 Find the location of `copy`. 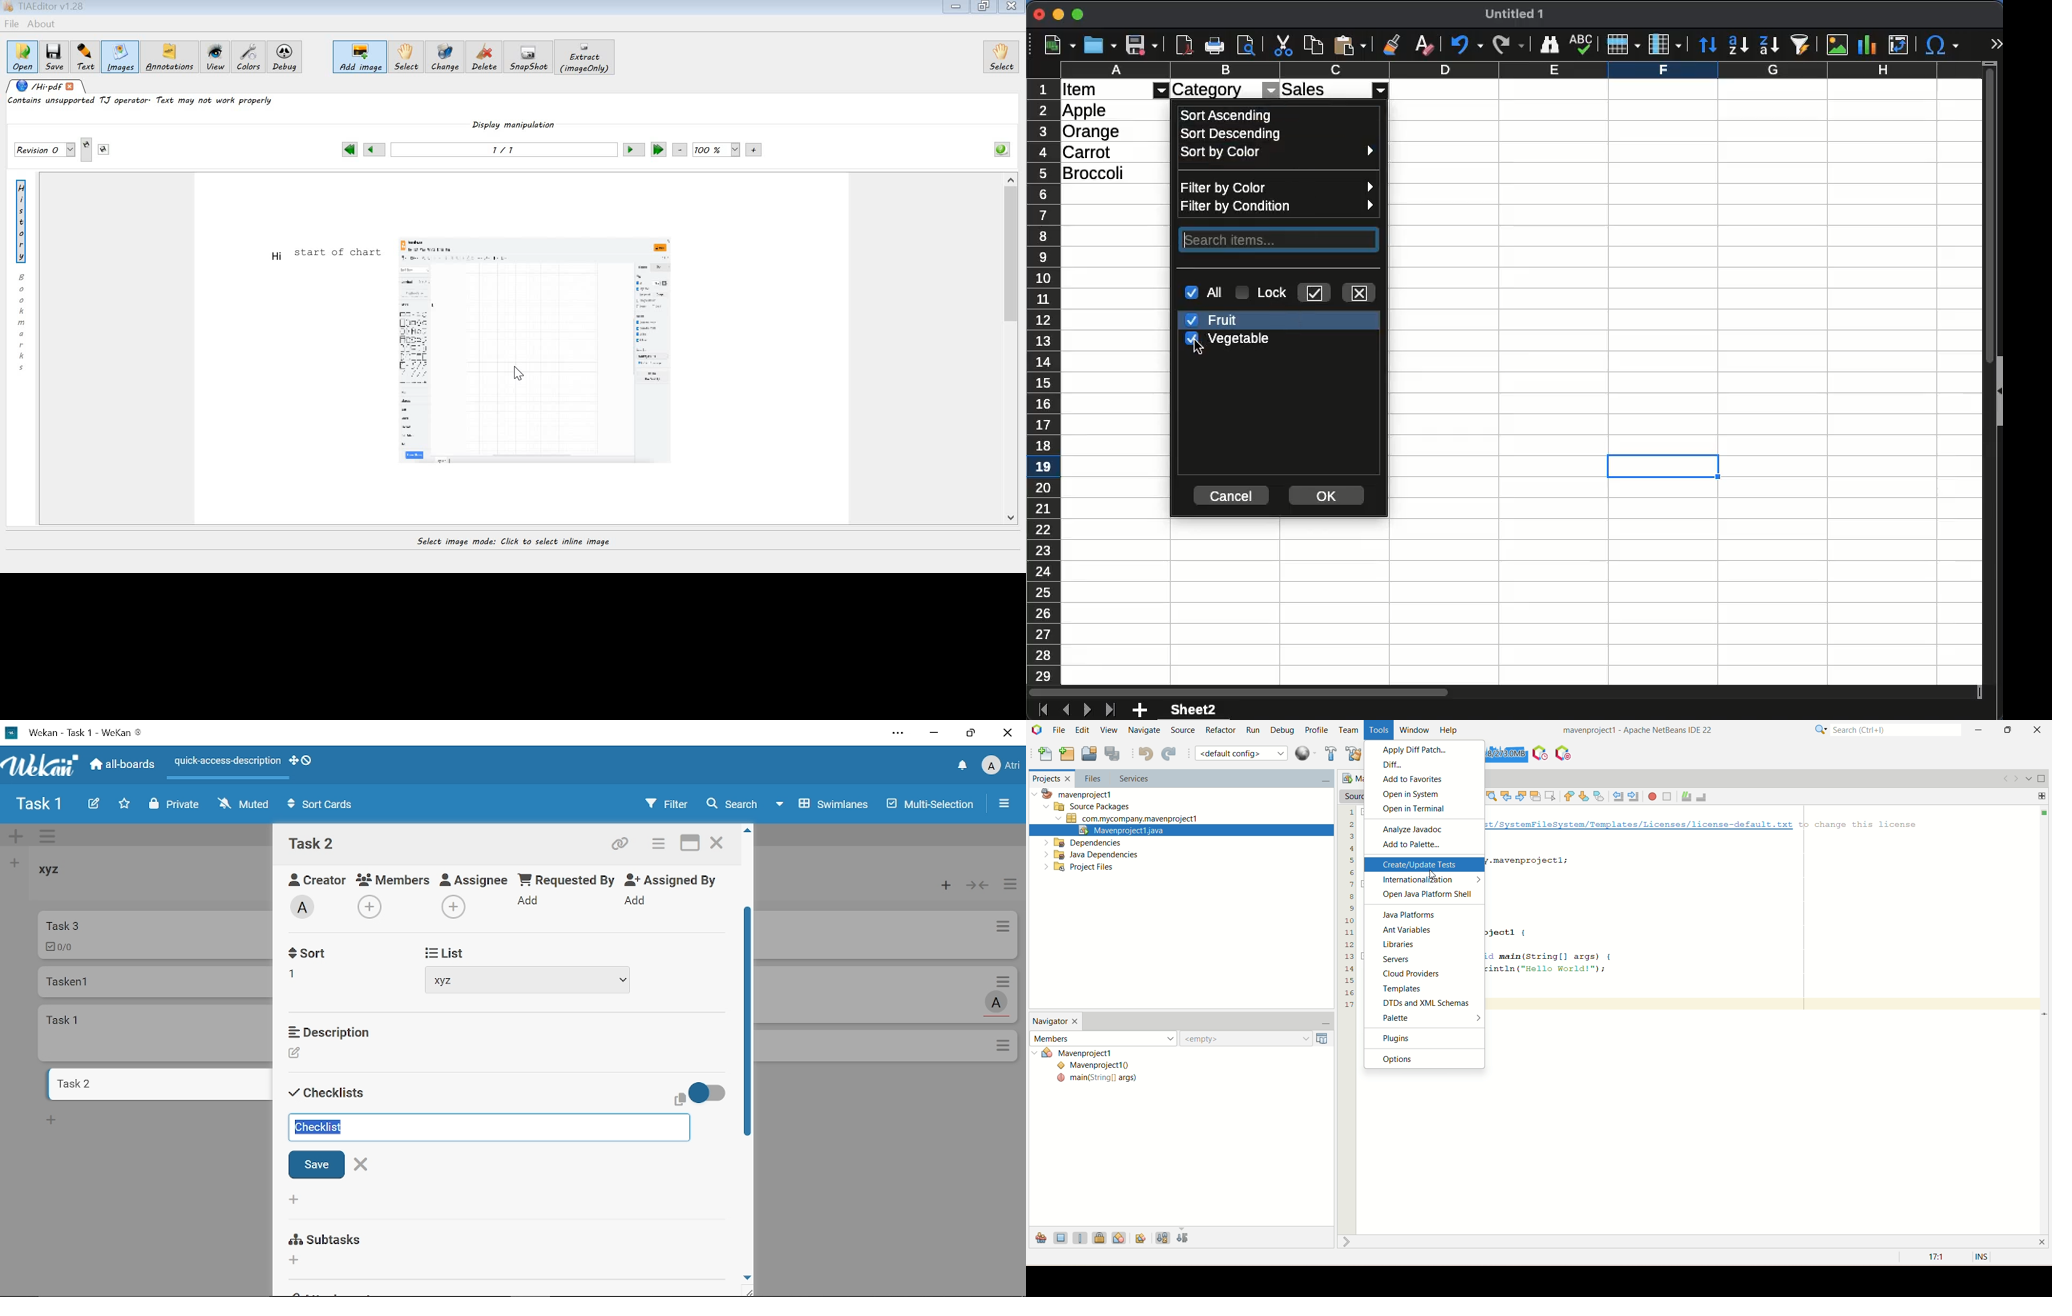

copy is located at coordinates (1313, 47).